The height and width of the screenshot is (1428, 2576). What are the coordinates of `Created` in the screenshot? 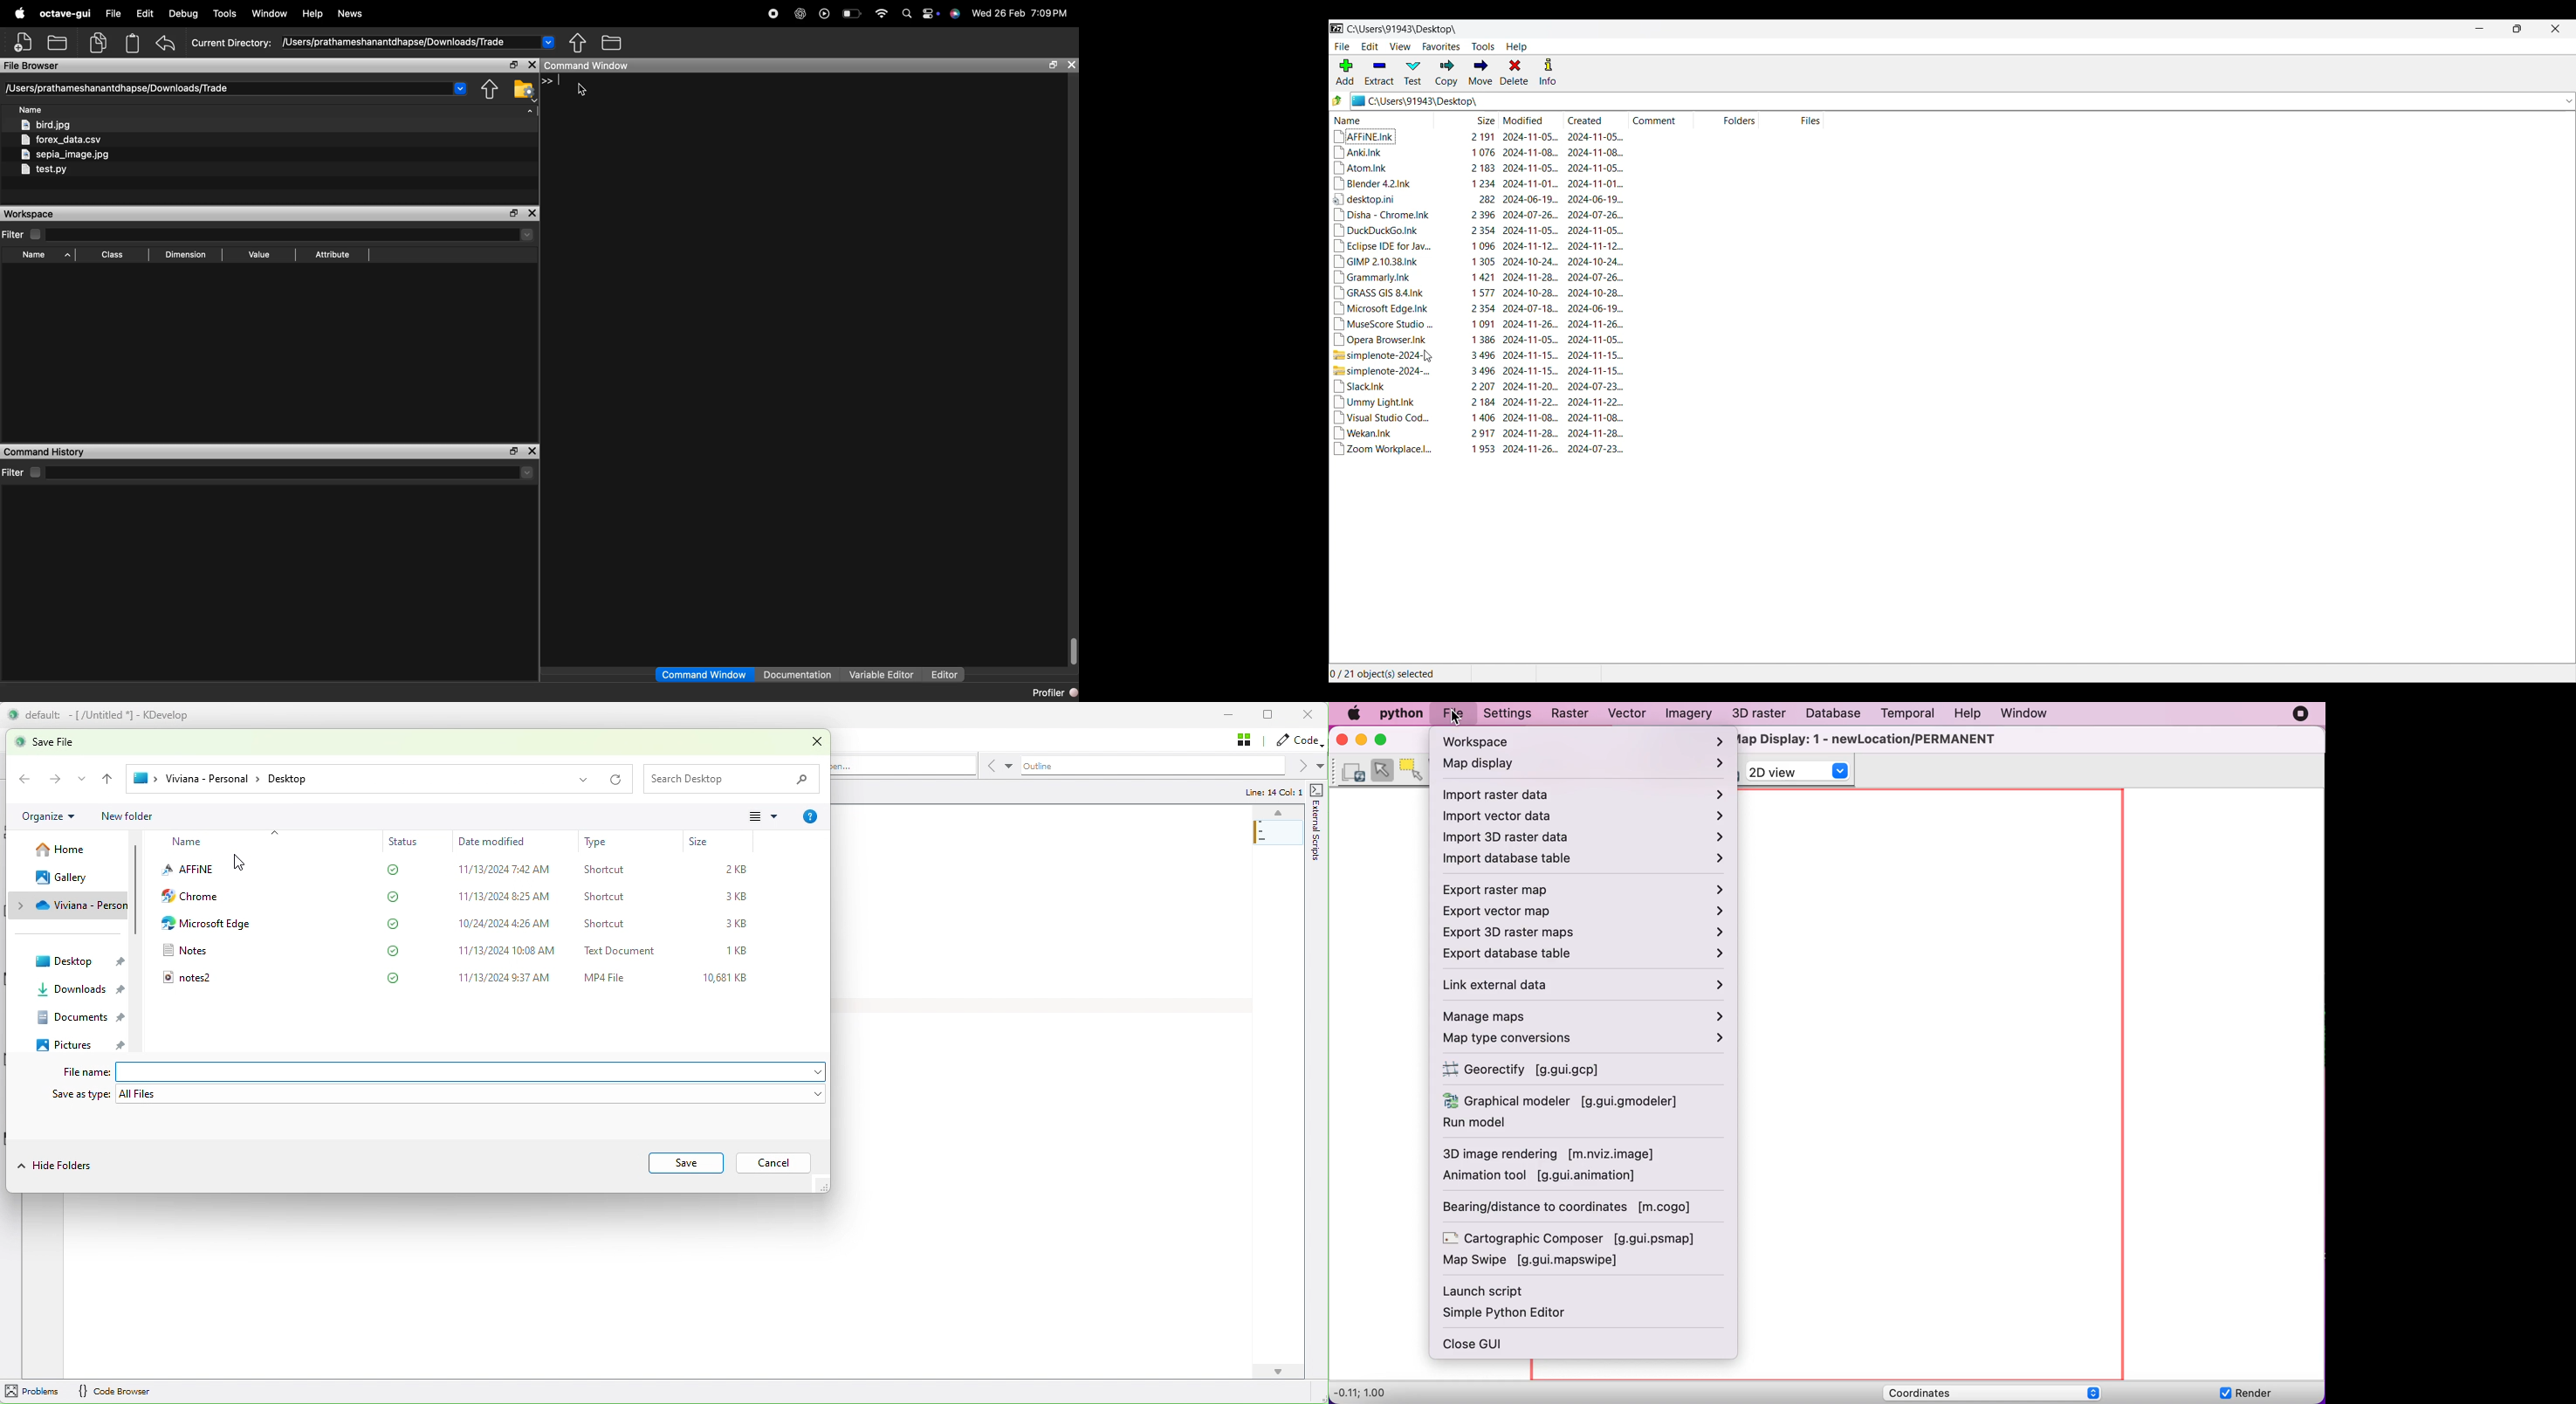 It's located at (1593, 120).